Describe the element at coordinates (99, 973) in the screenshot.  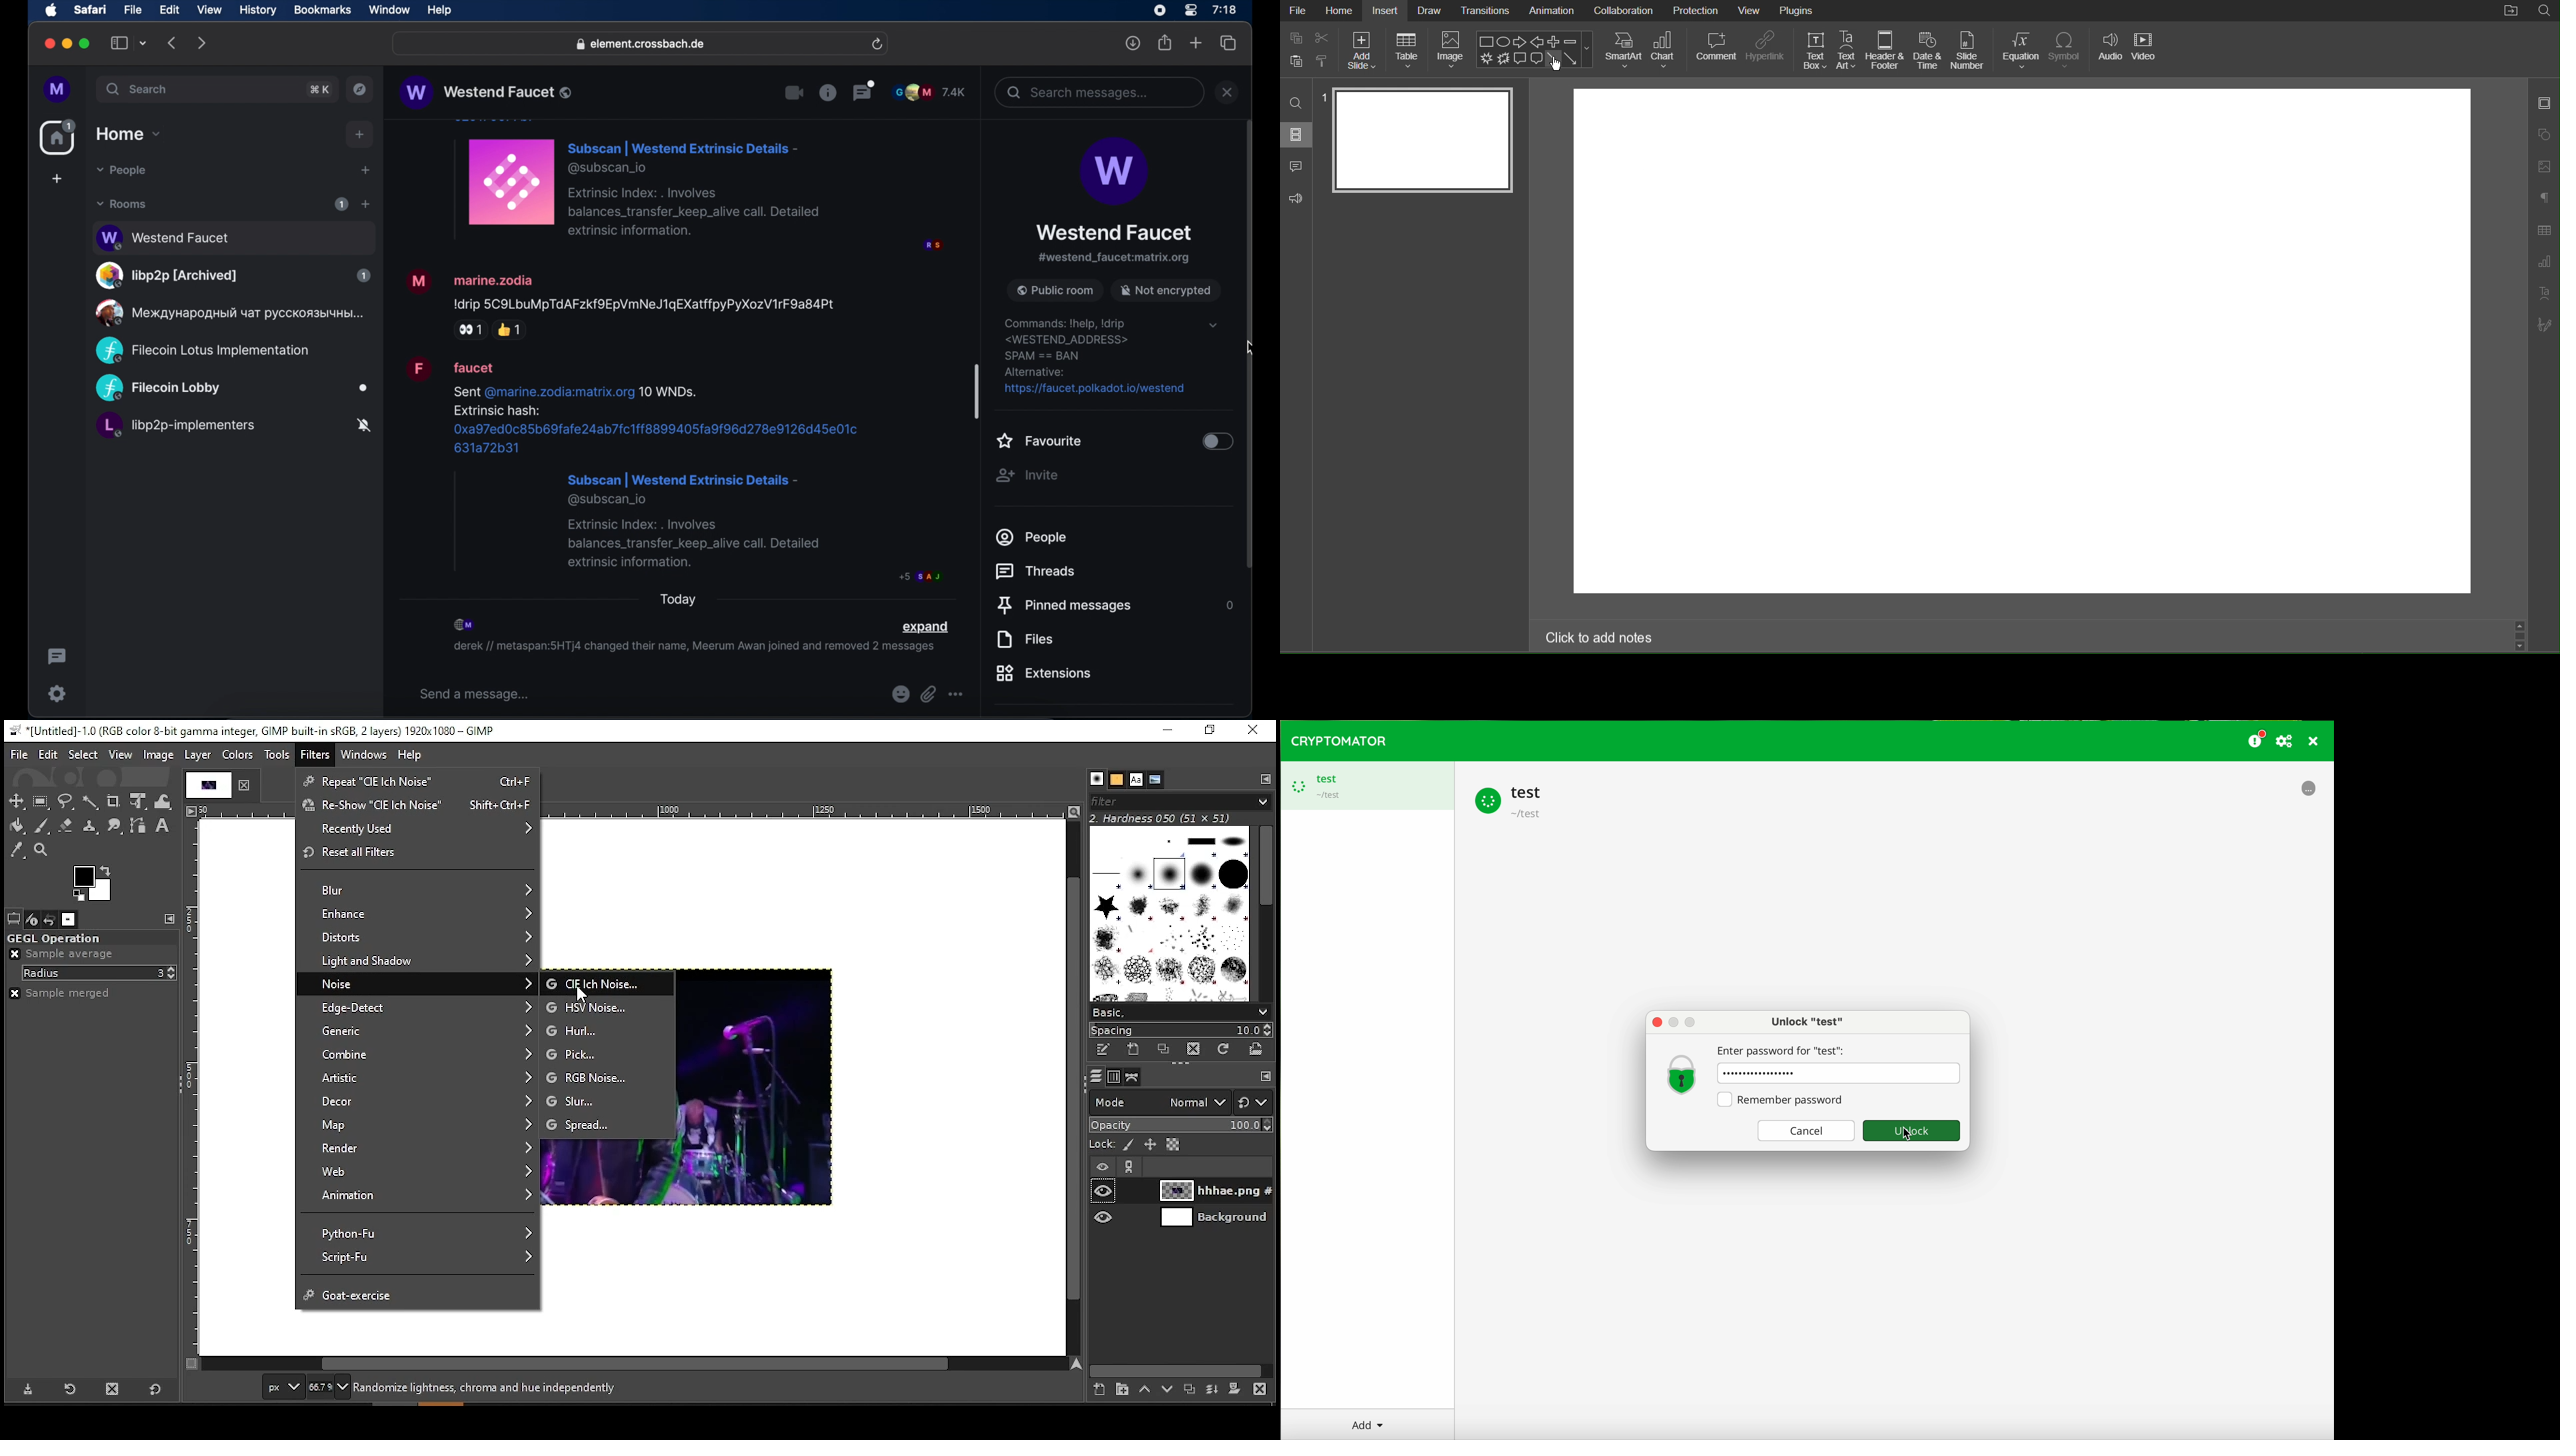
I see `radius` at that location.